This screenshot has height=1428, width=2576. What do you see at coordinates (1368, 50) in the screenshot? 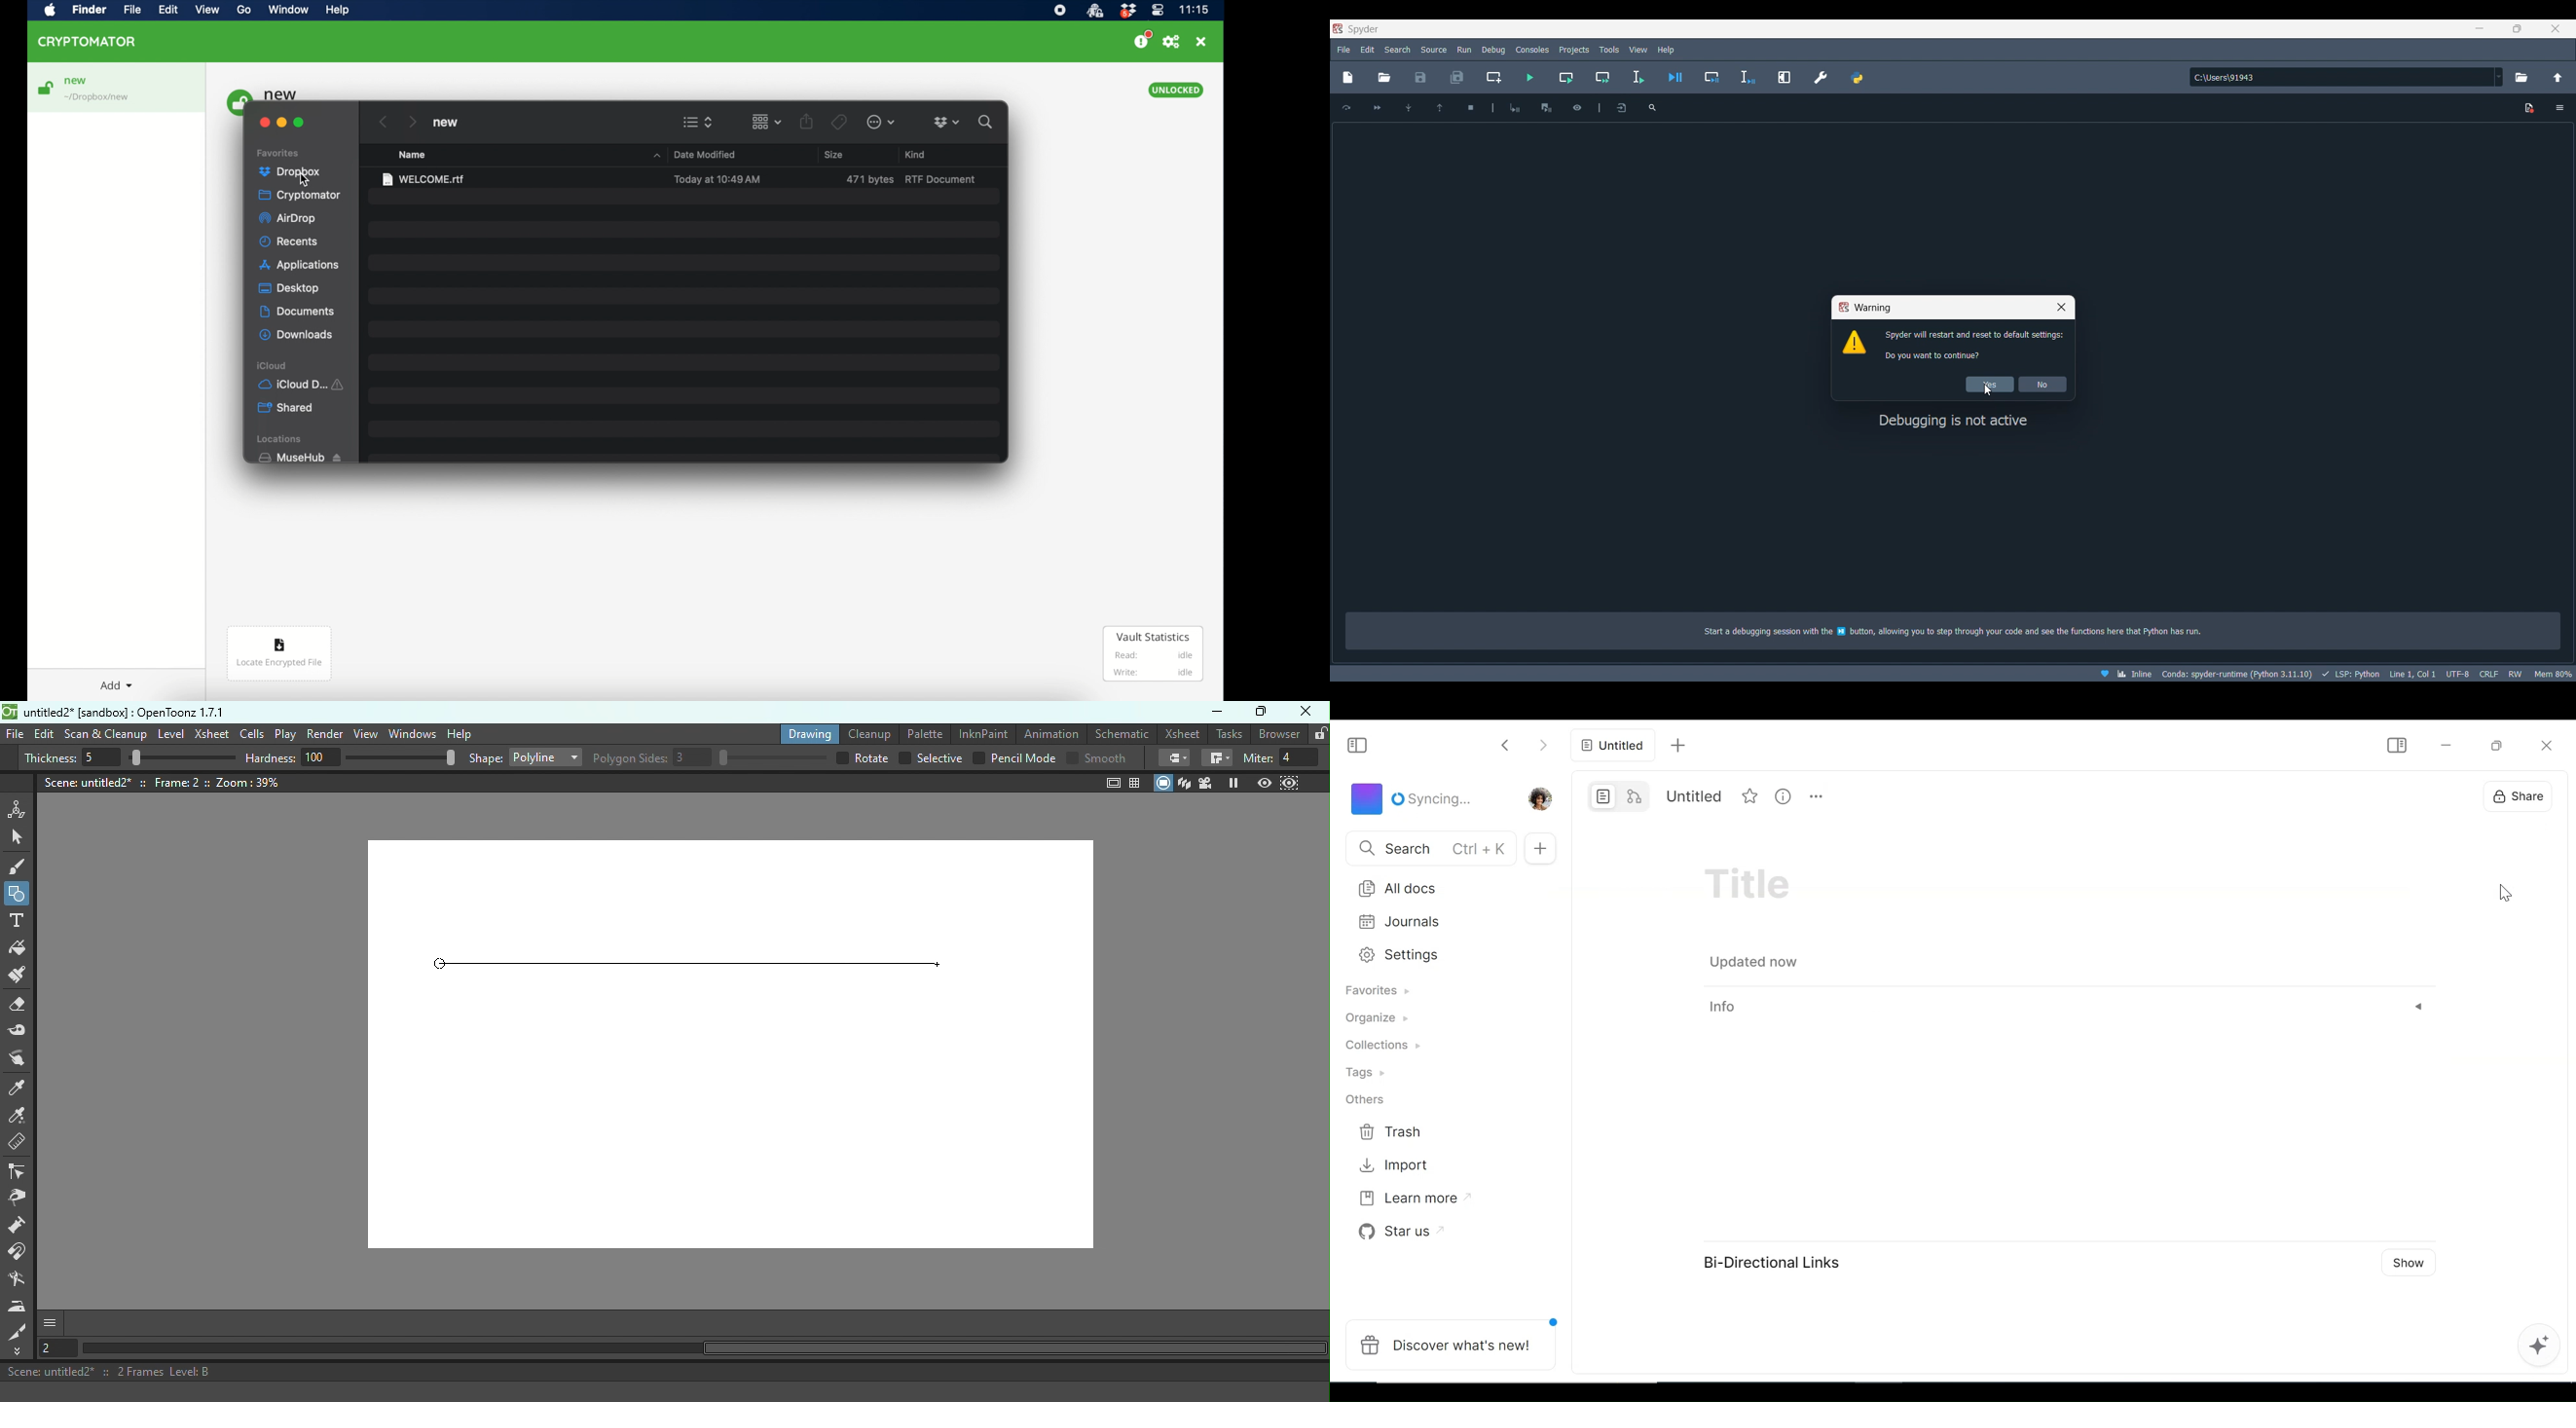
I see `Edit menu` at bounding box center [1368, 50].